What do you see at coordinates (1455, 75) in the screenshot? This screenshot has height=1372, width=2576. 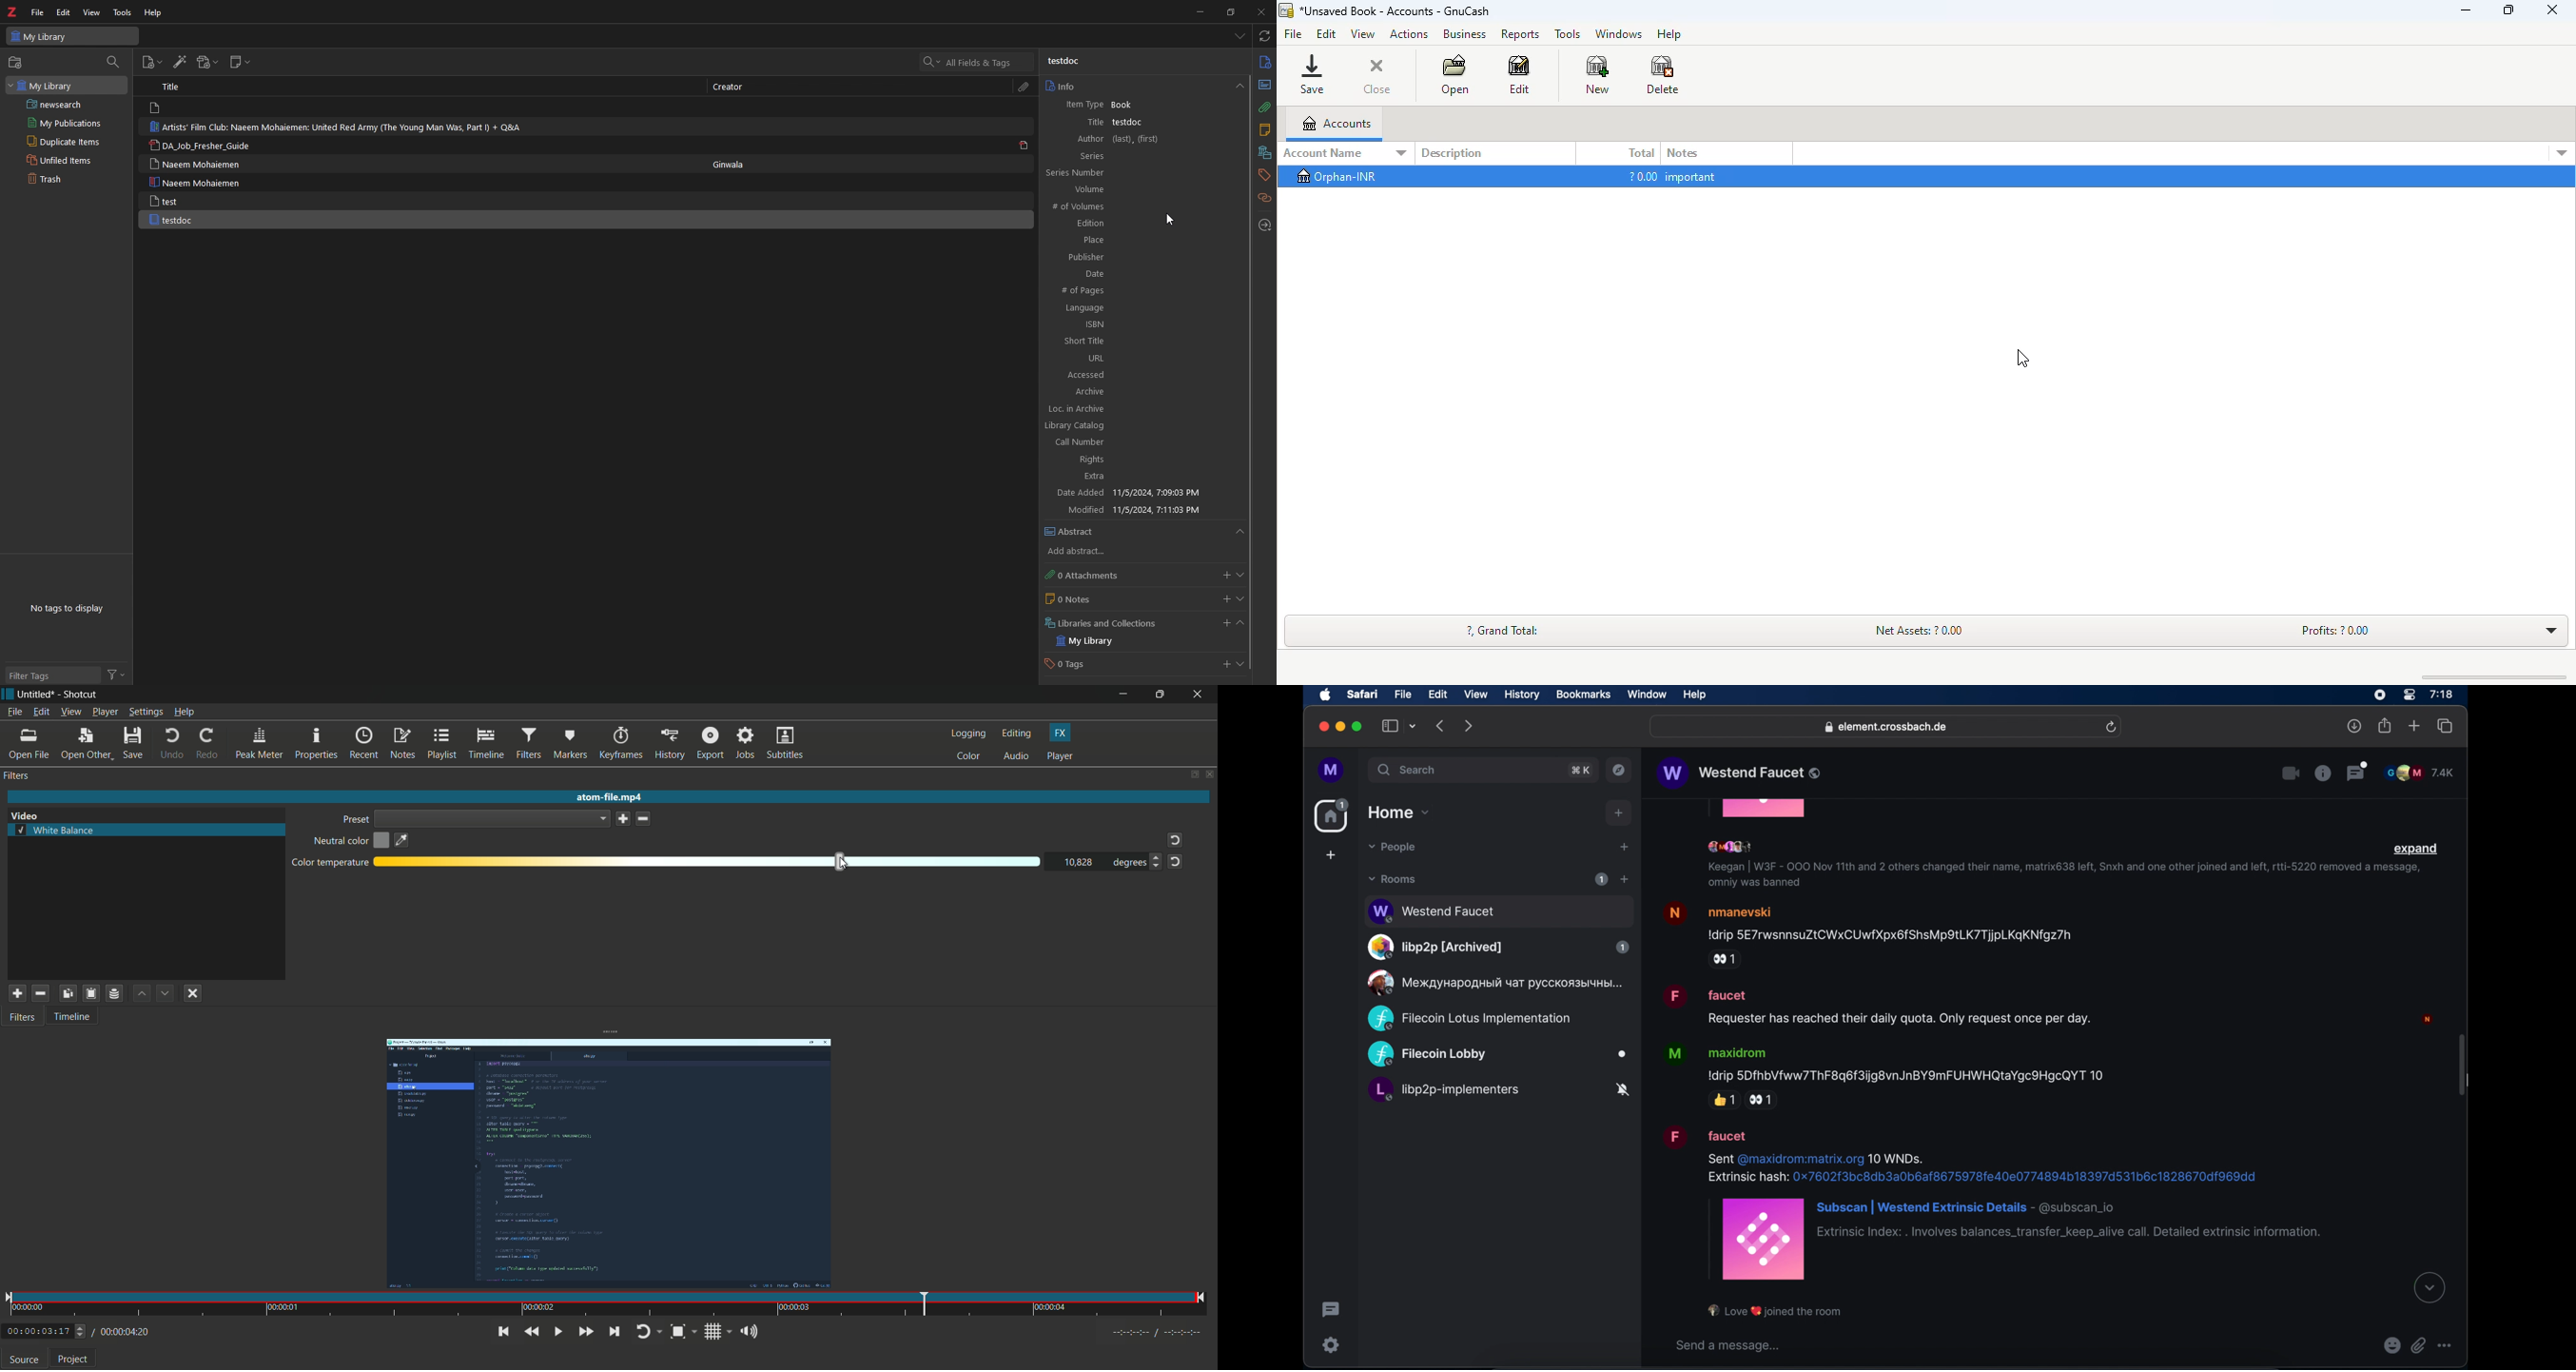 I see `open` at bounding box center [1455, 75].